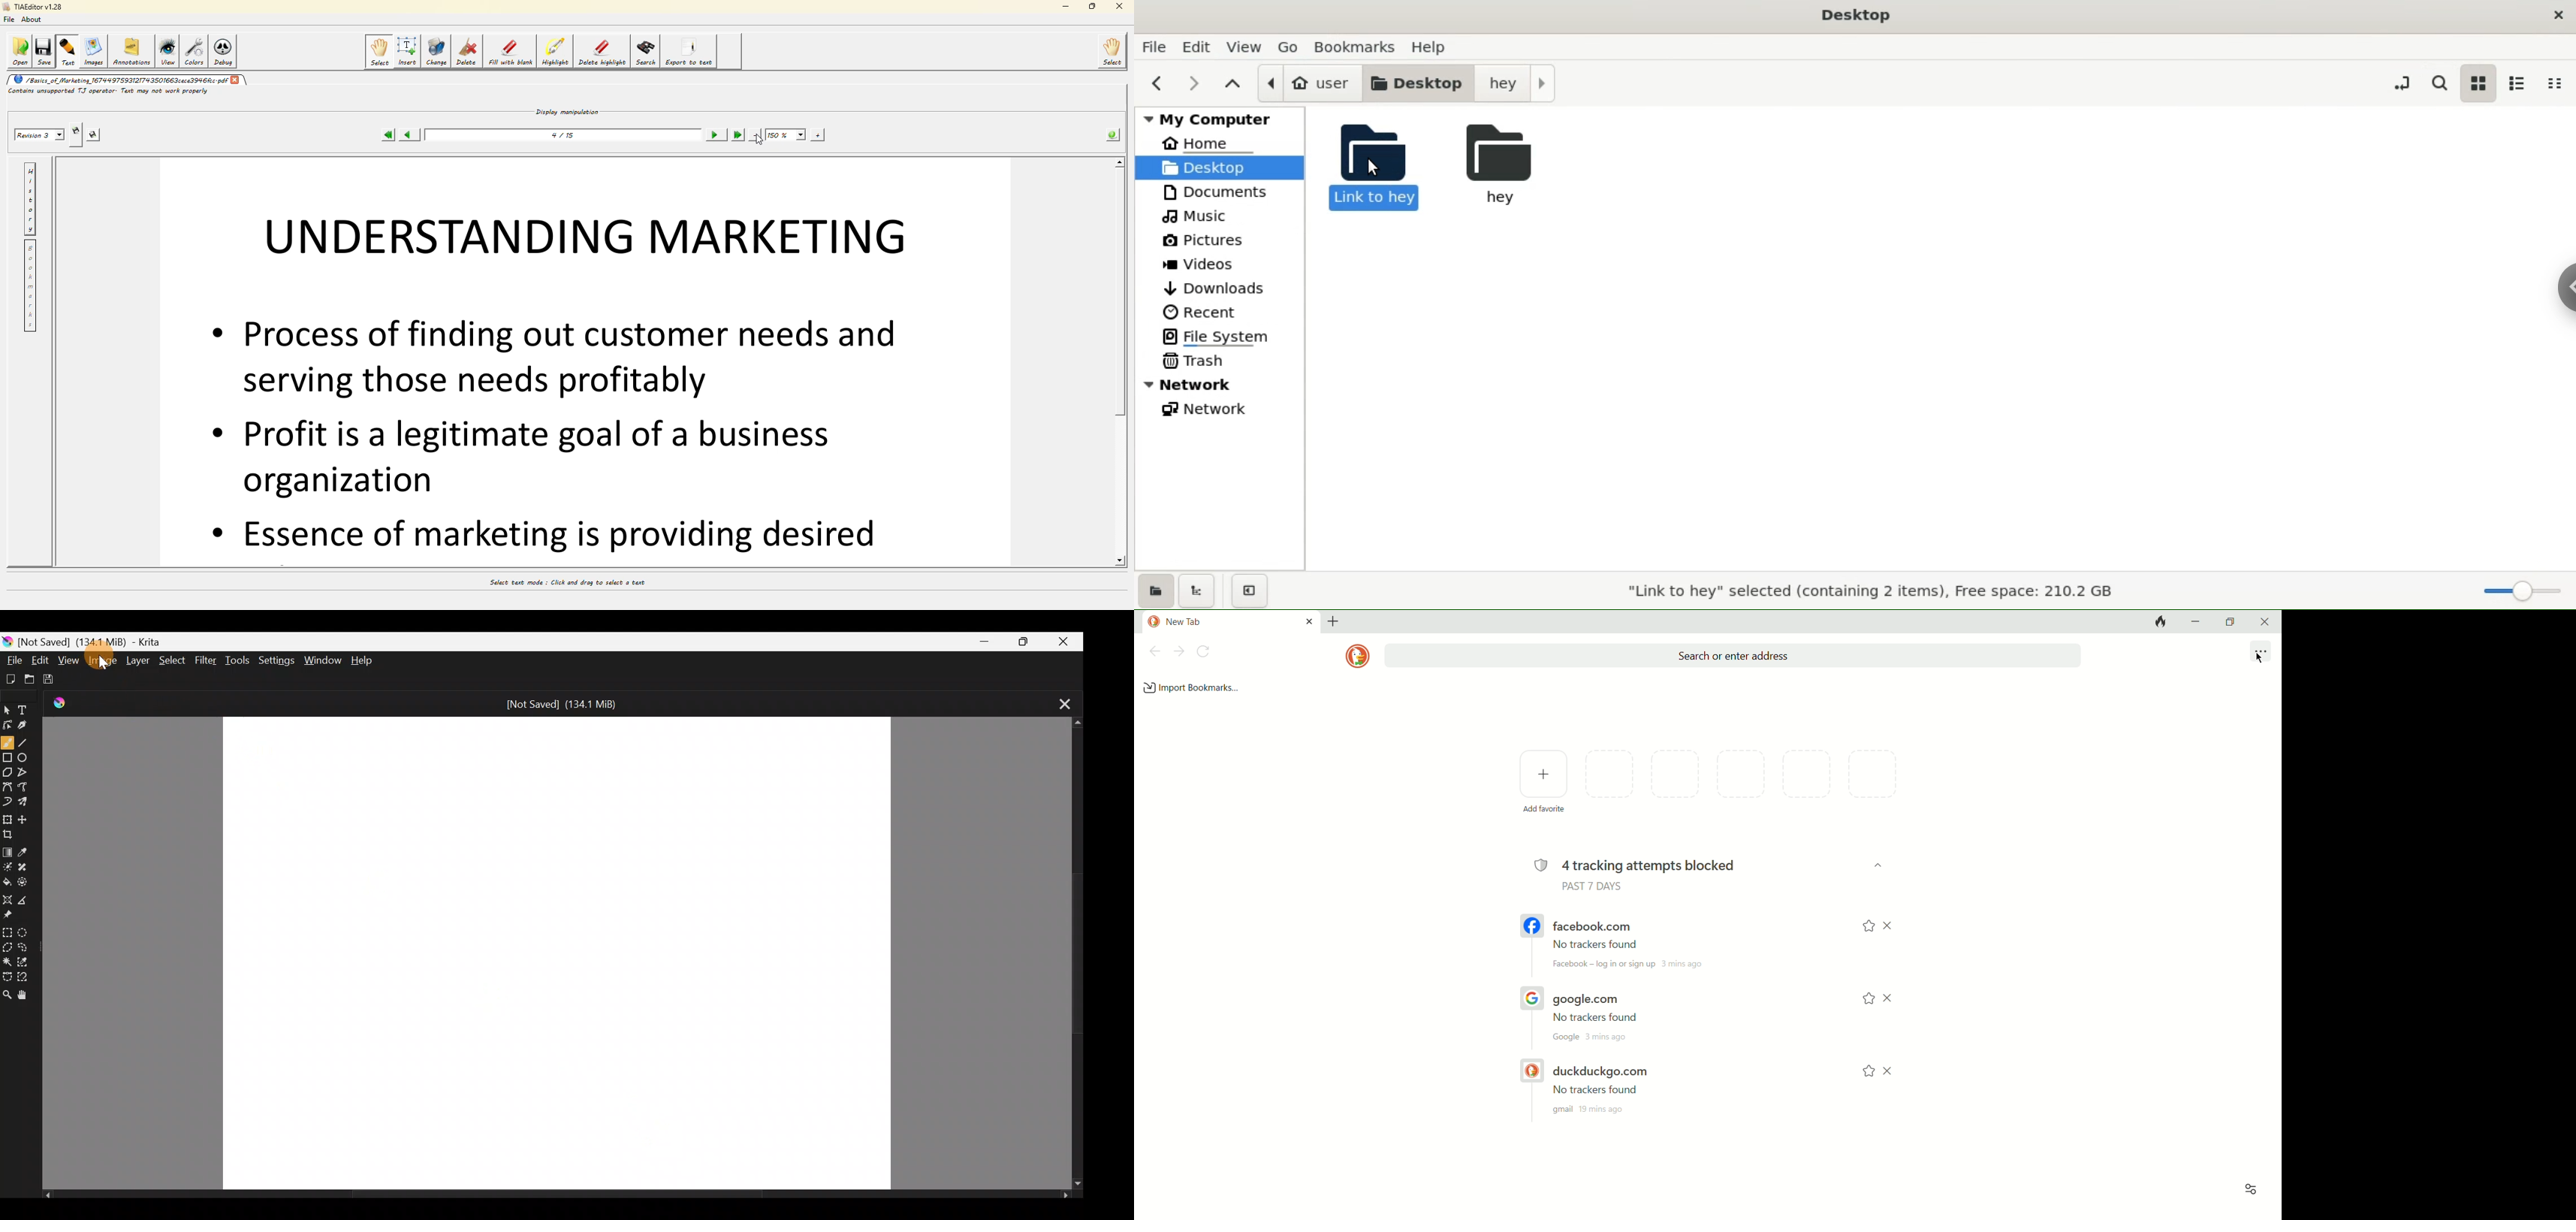 The width and height of the screenshot is (2576, 1232). Describe the element at coordinates (26, 756) in the screenshot. I see `Ellipse tool` at that location.